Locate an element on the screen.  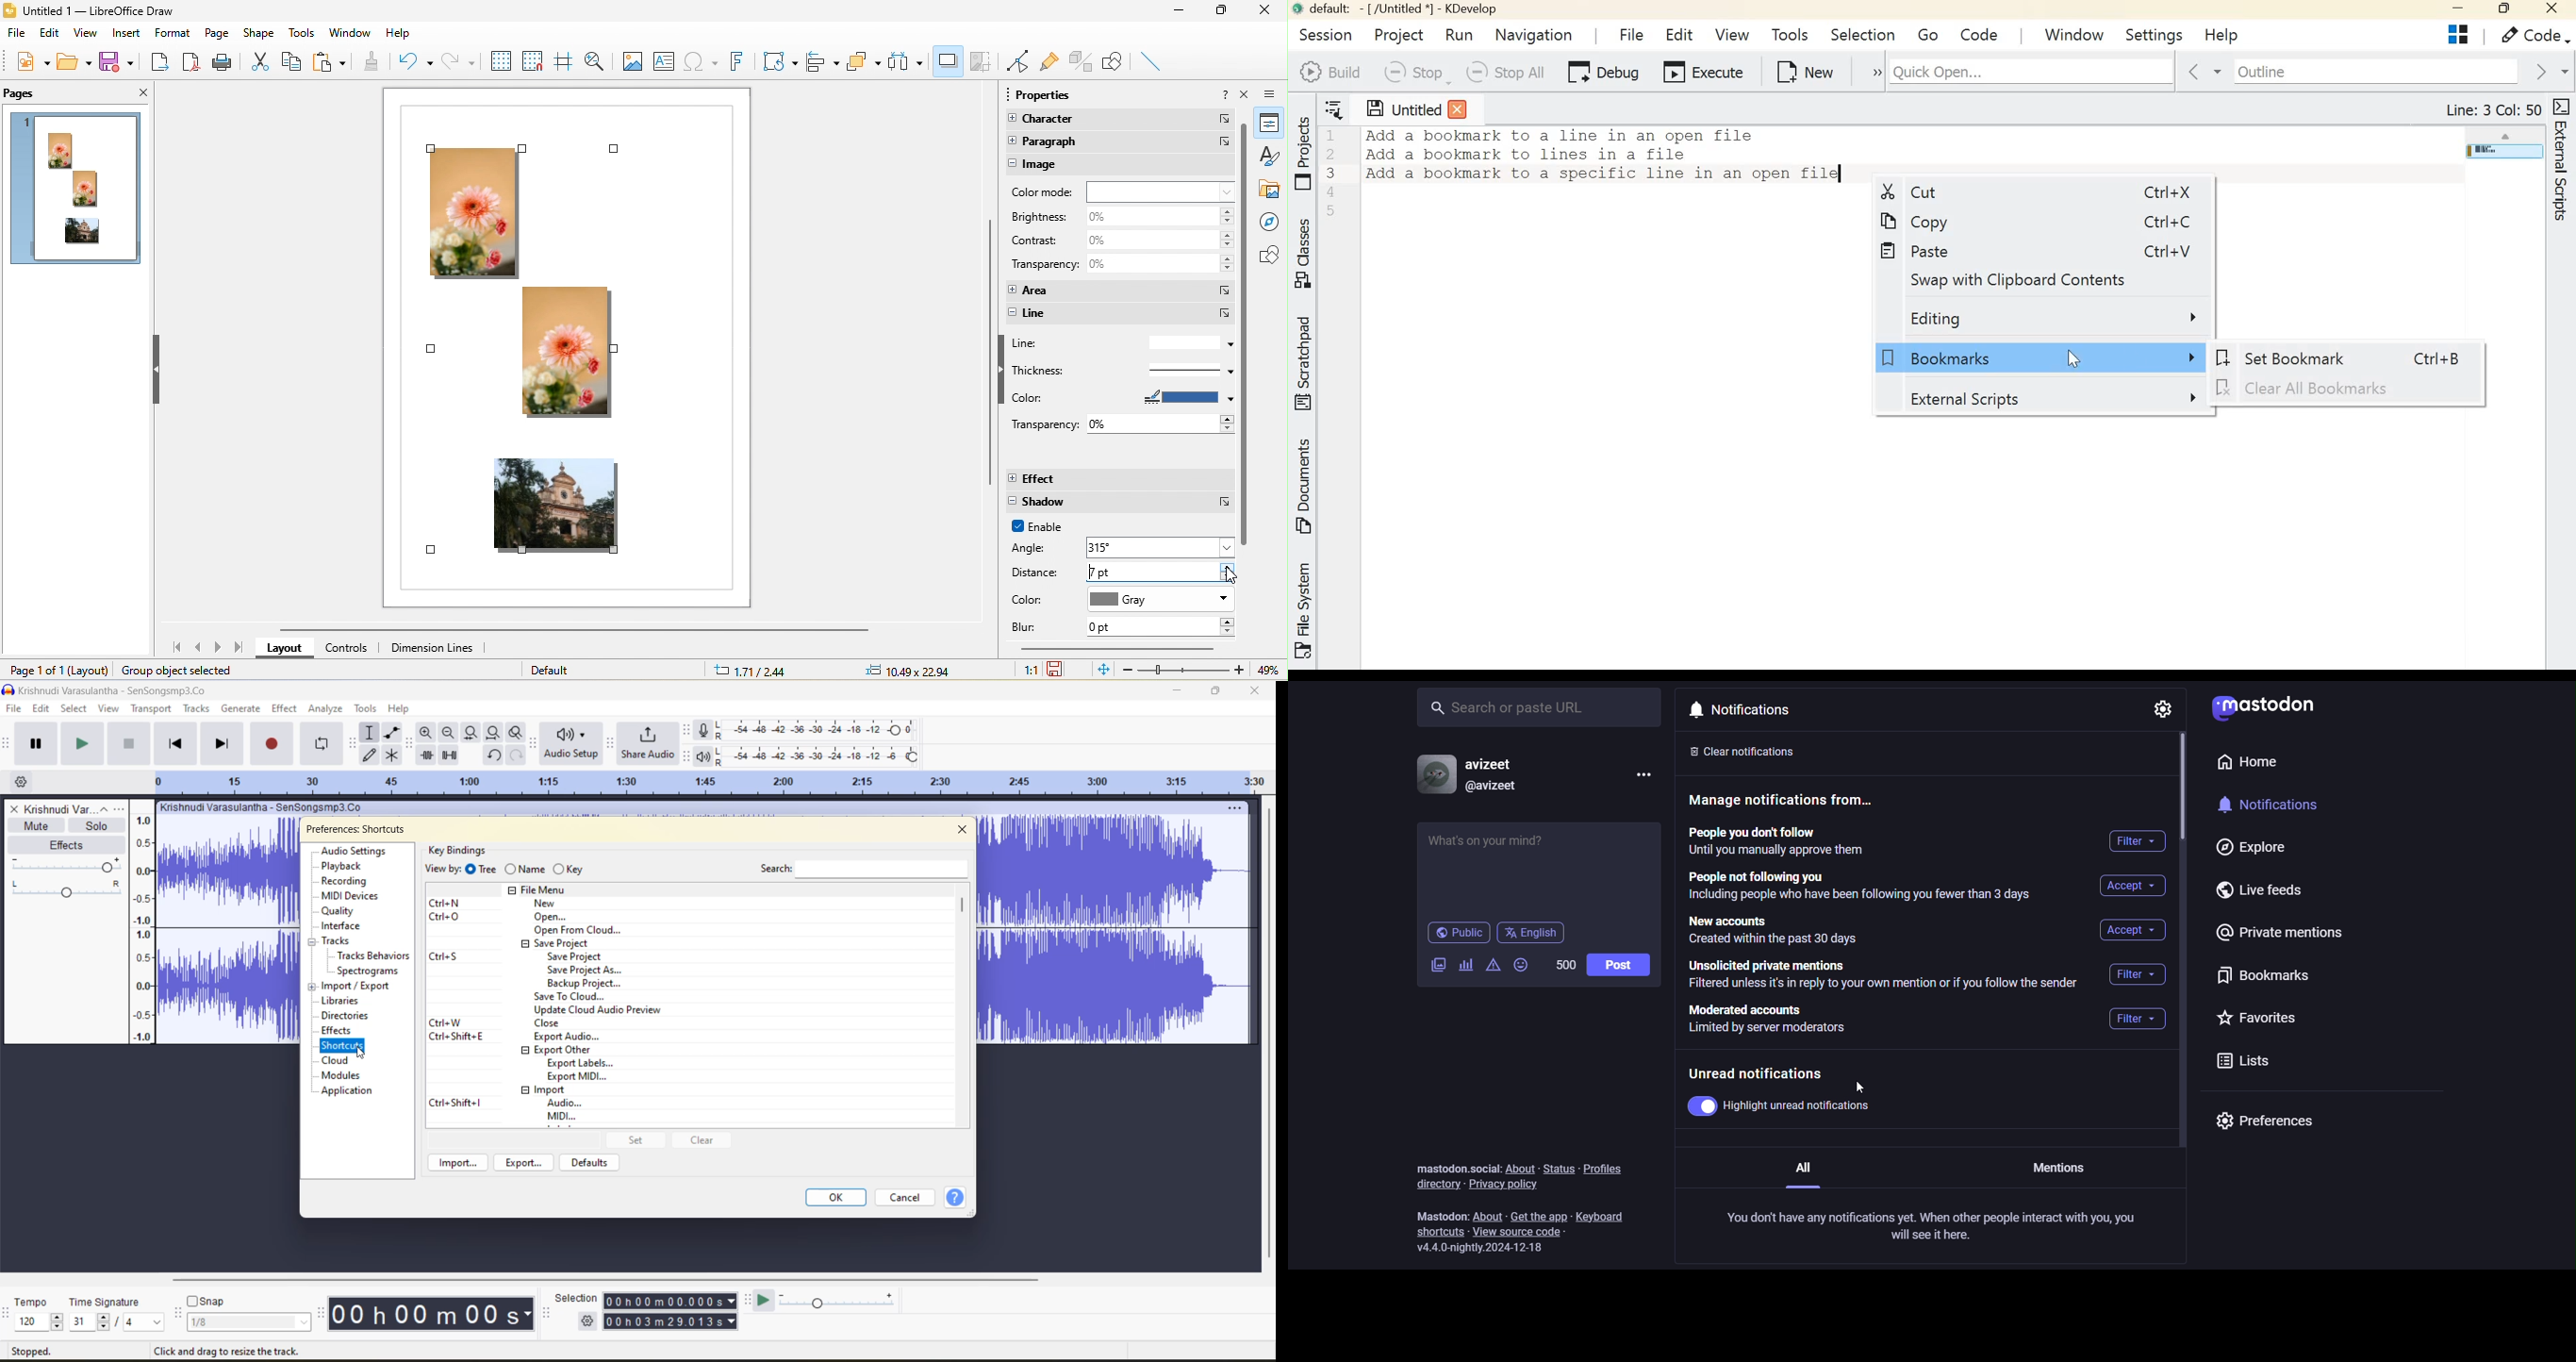
file name is located at coordinates (77, 810).